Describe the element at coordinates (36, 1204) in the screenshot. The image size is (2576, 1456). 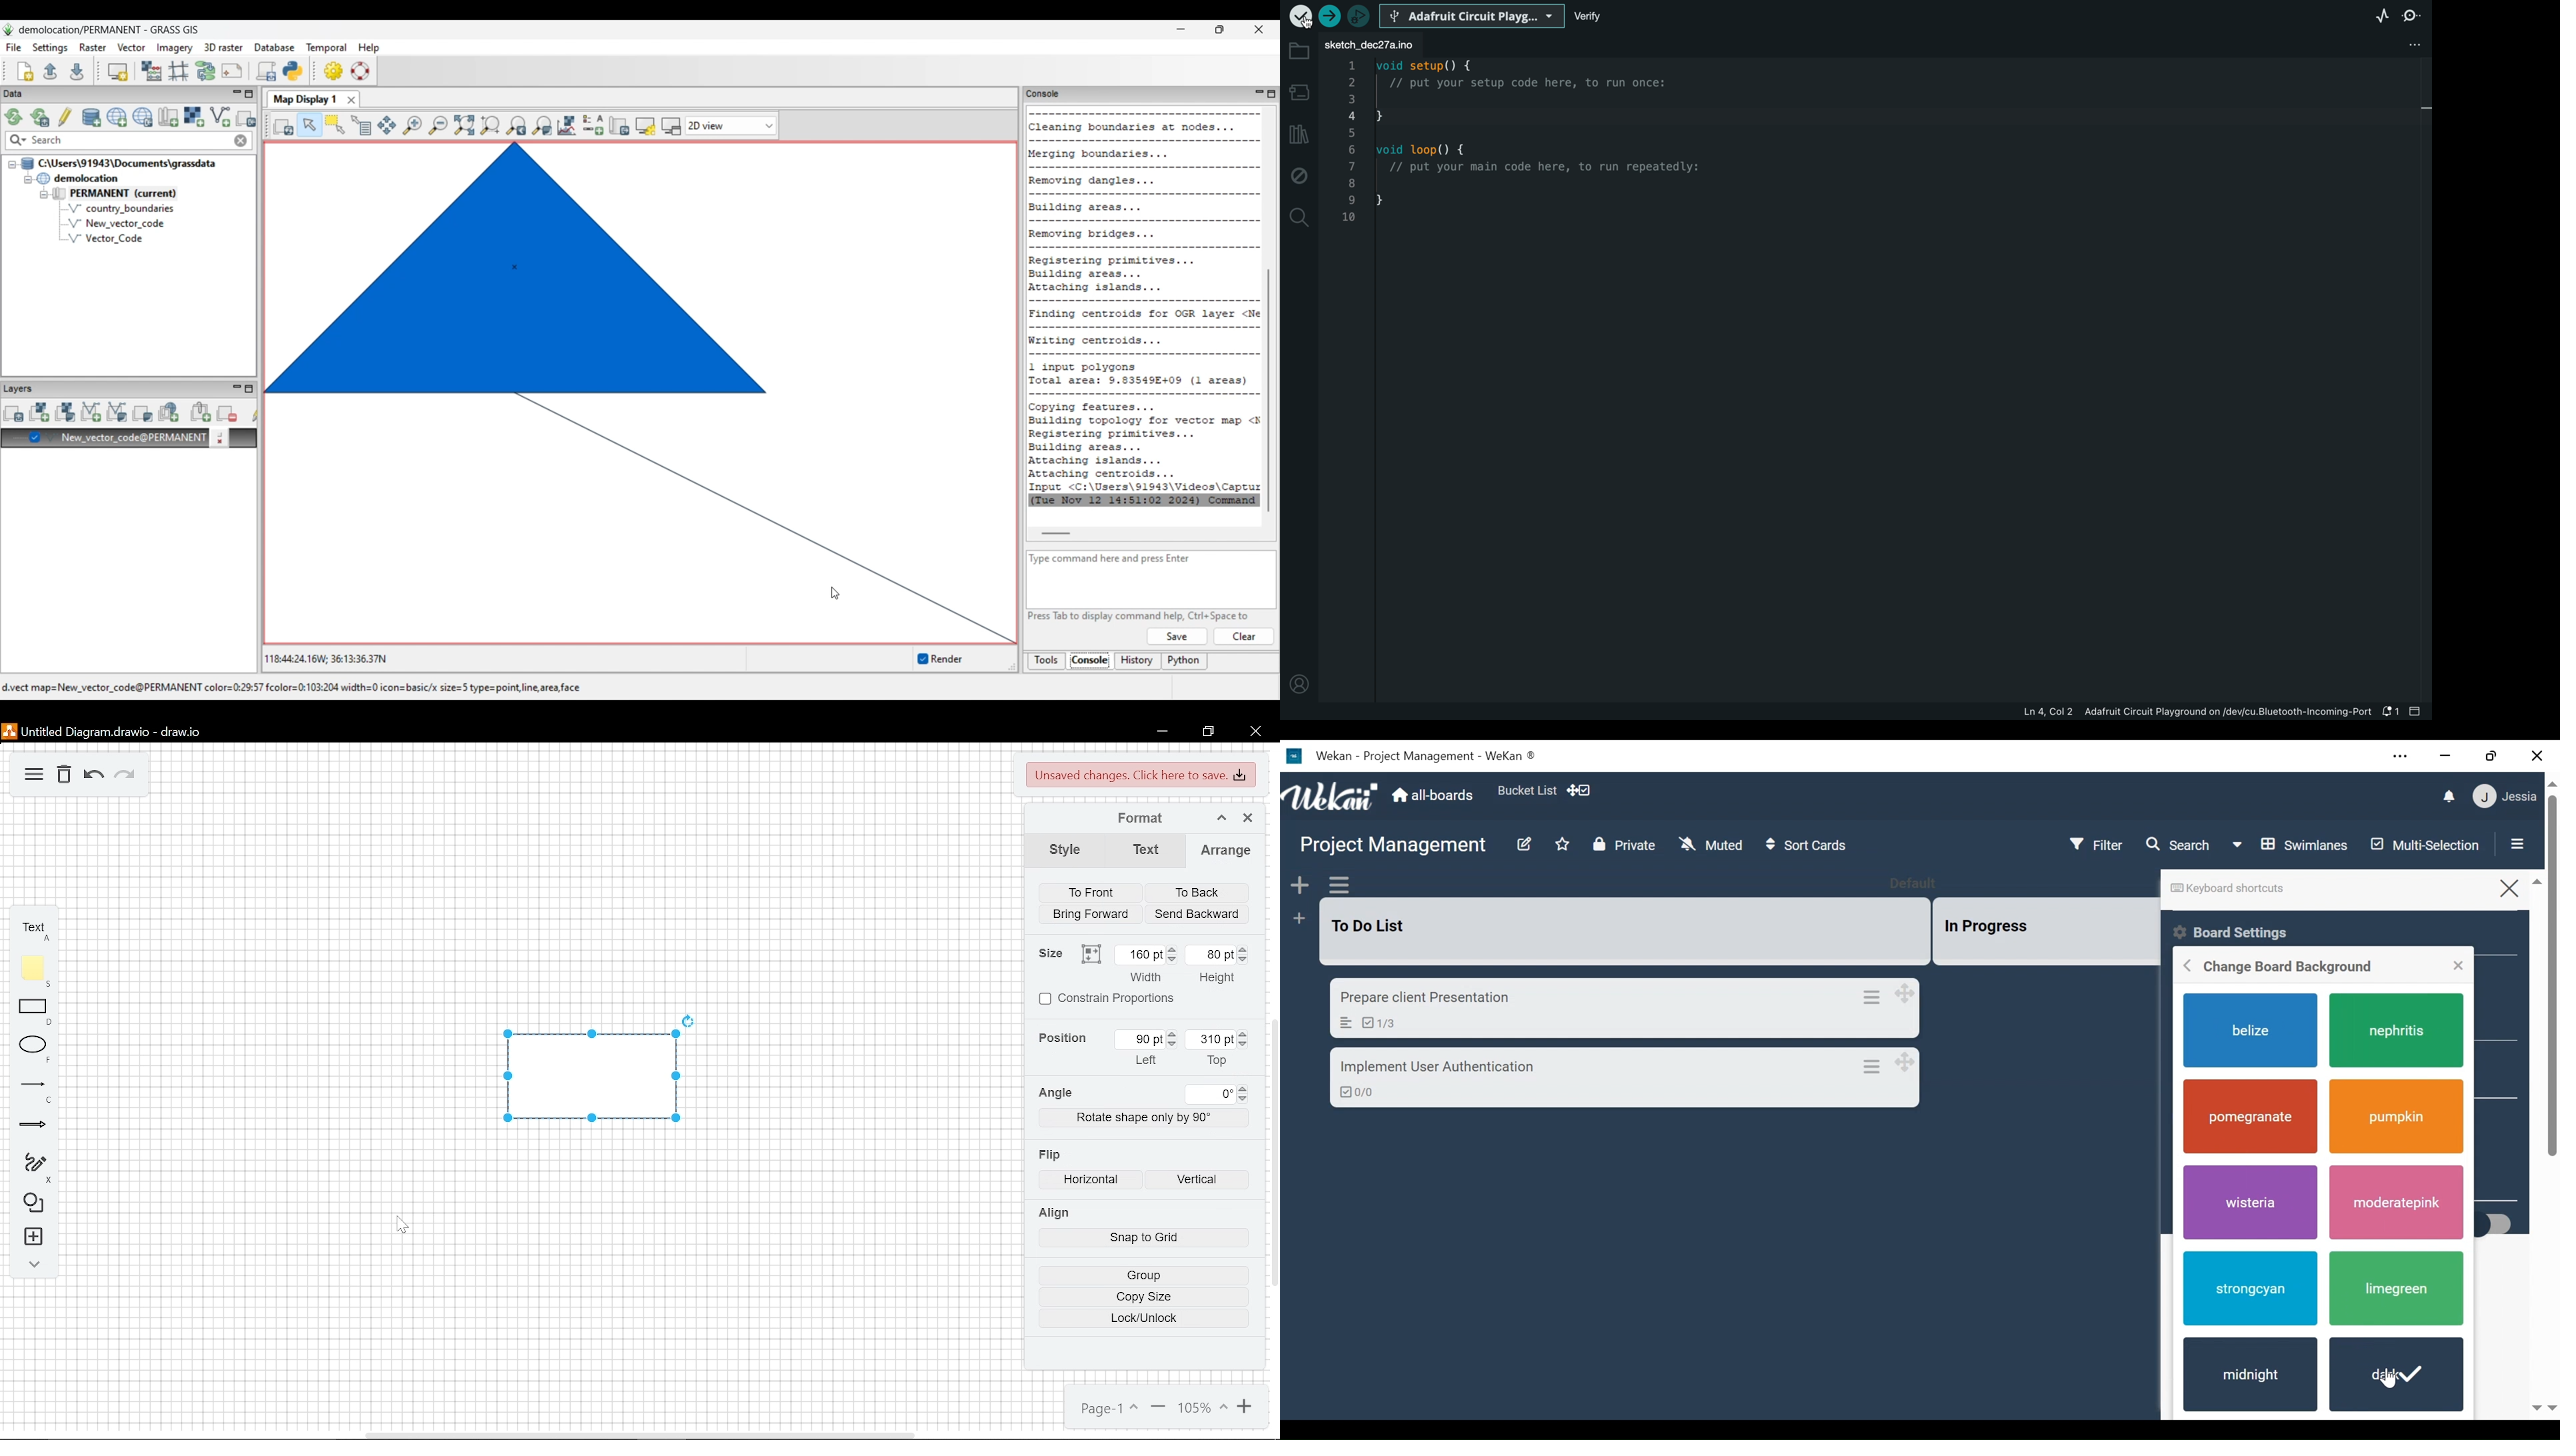
I see `shapes` at that location.